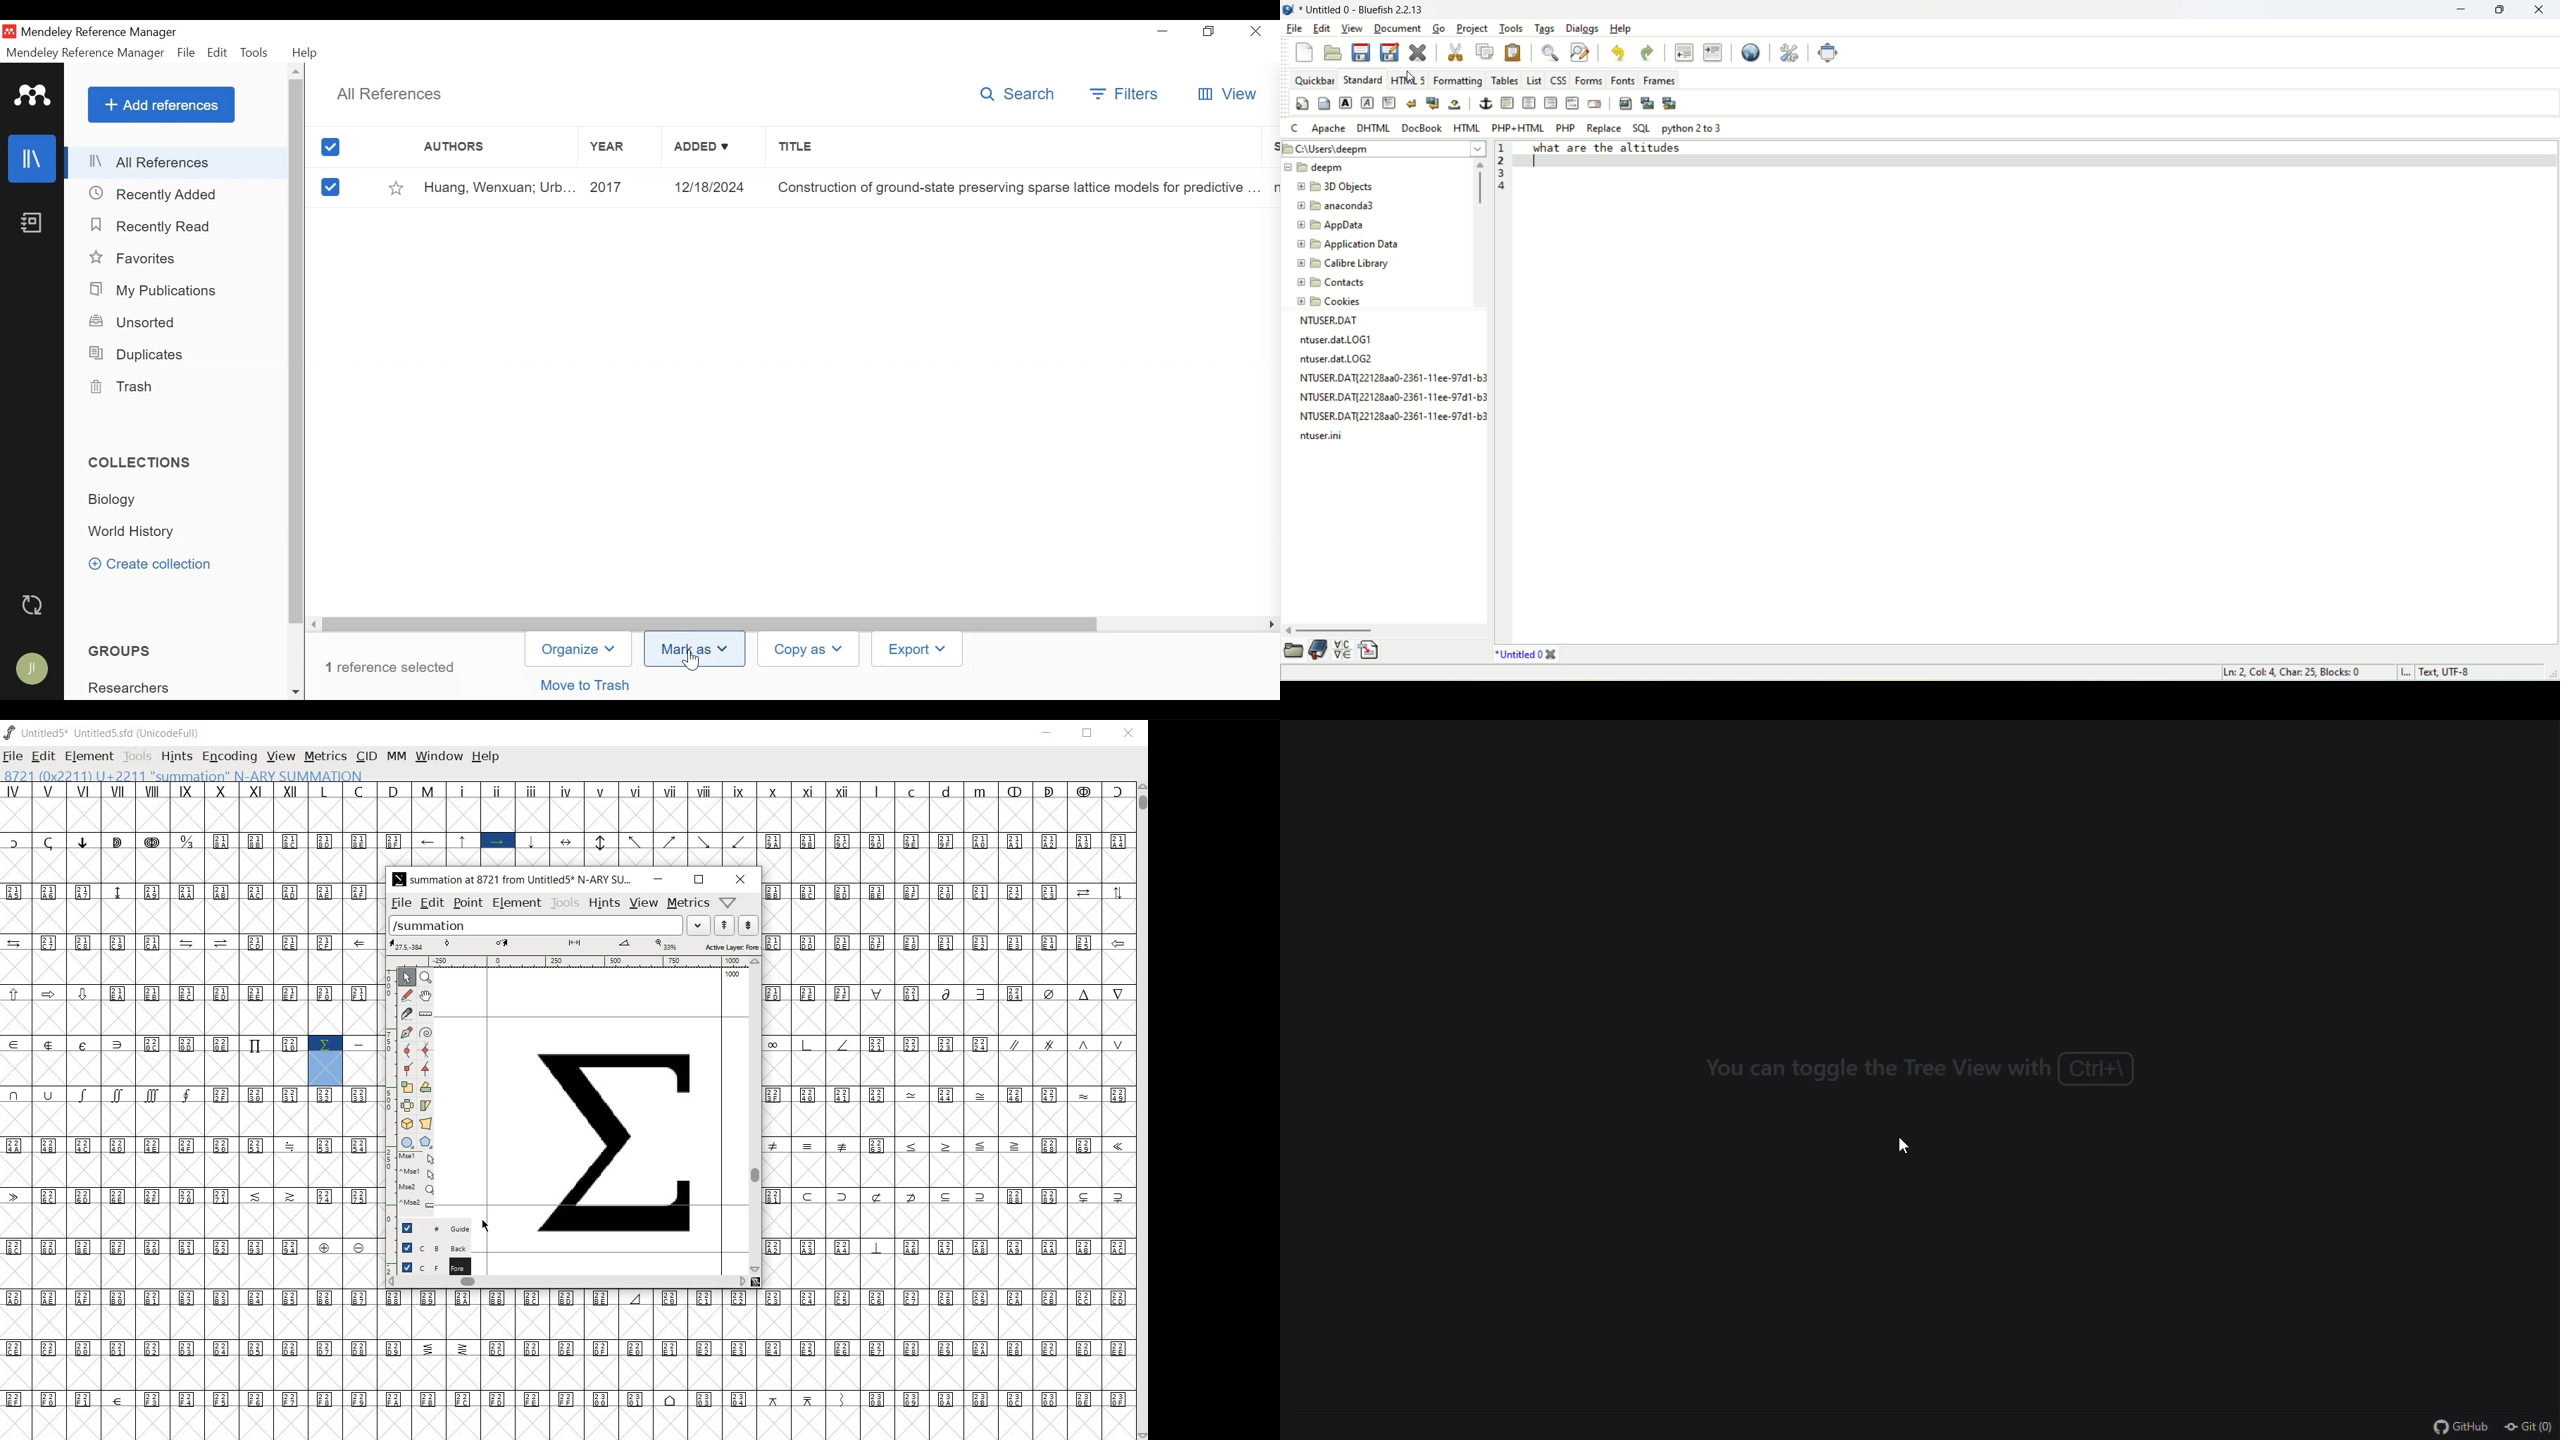 This screenshot has height=1456, width=2576. Describe the element at coordinates (138, 354) in the screenshot. I see `Duplicates` at that location.